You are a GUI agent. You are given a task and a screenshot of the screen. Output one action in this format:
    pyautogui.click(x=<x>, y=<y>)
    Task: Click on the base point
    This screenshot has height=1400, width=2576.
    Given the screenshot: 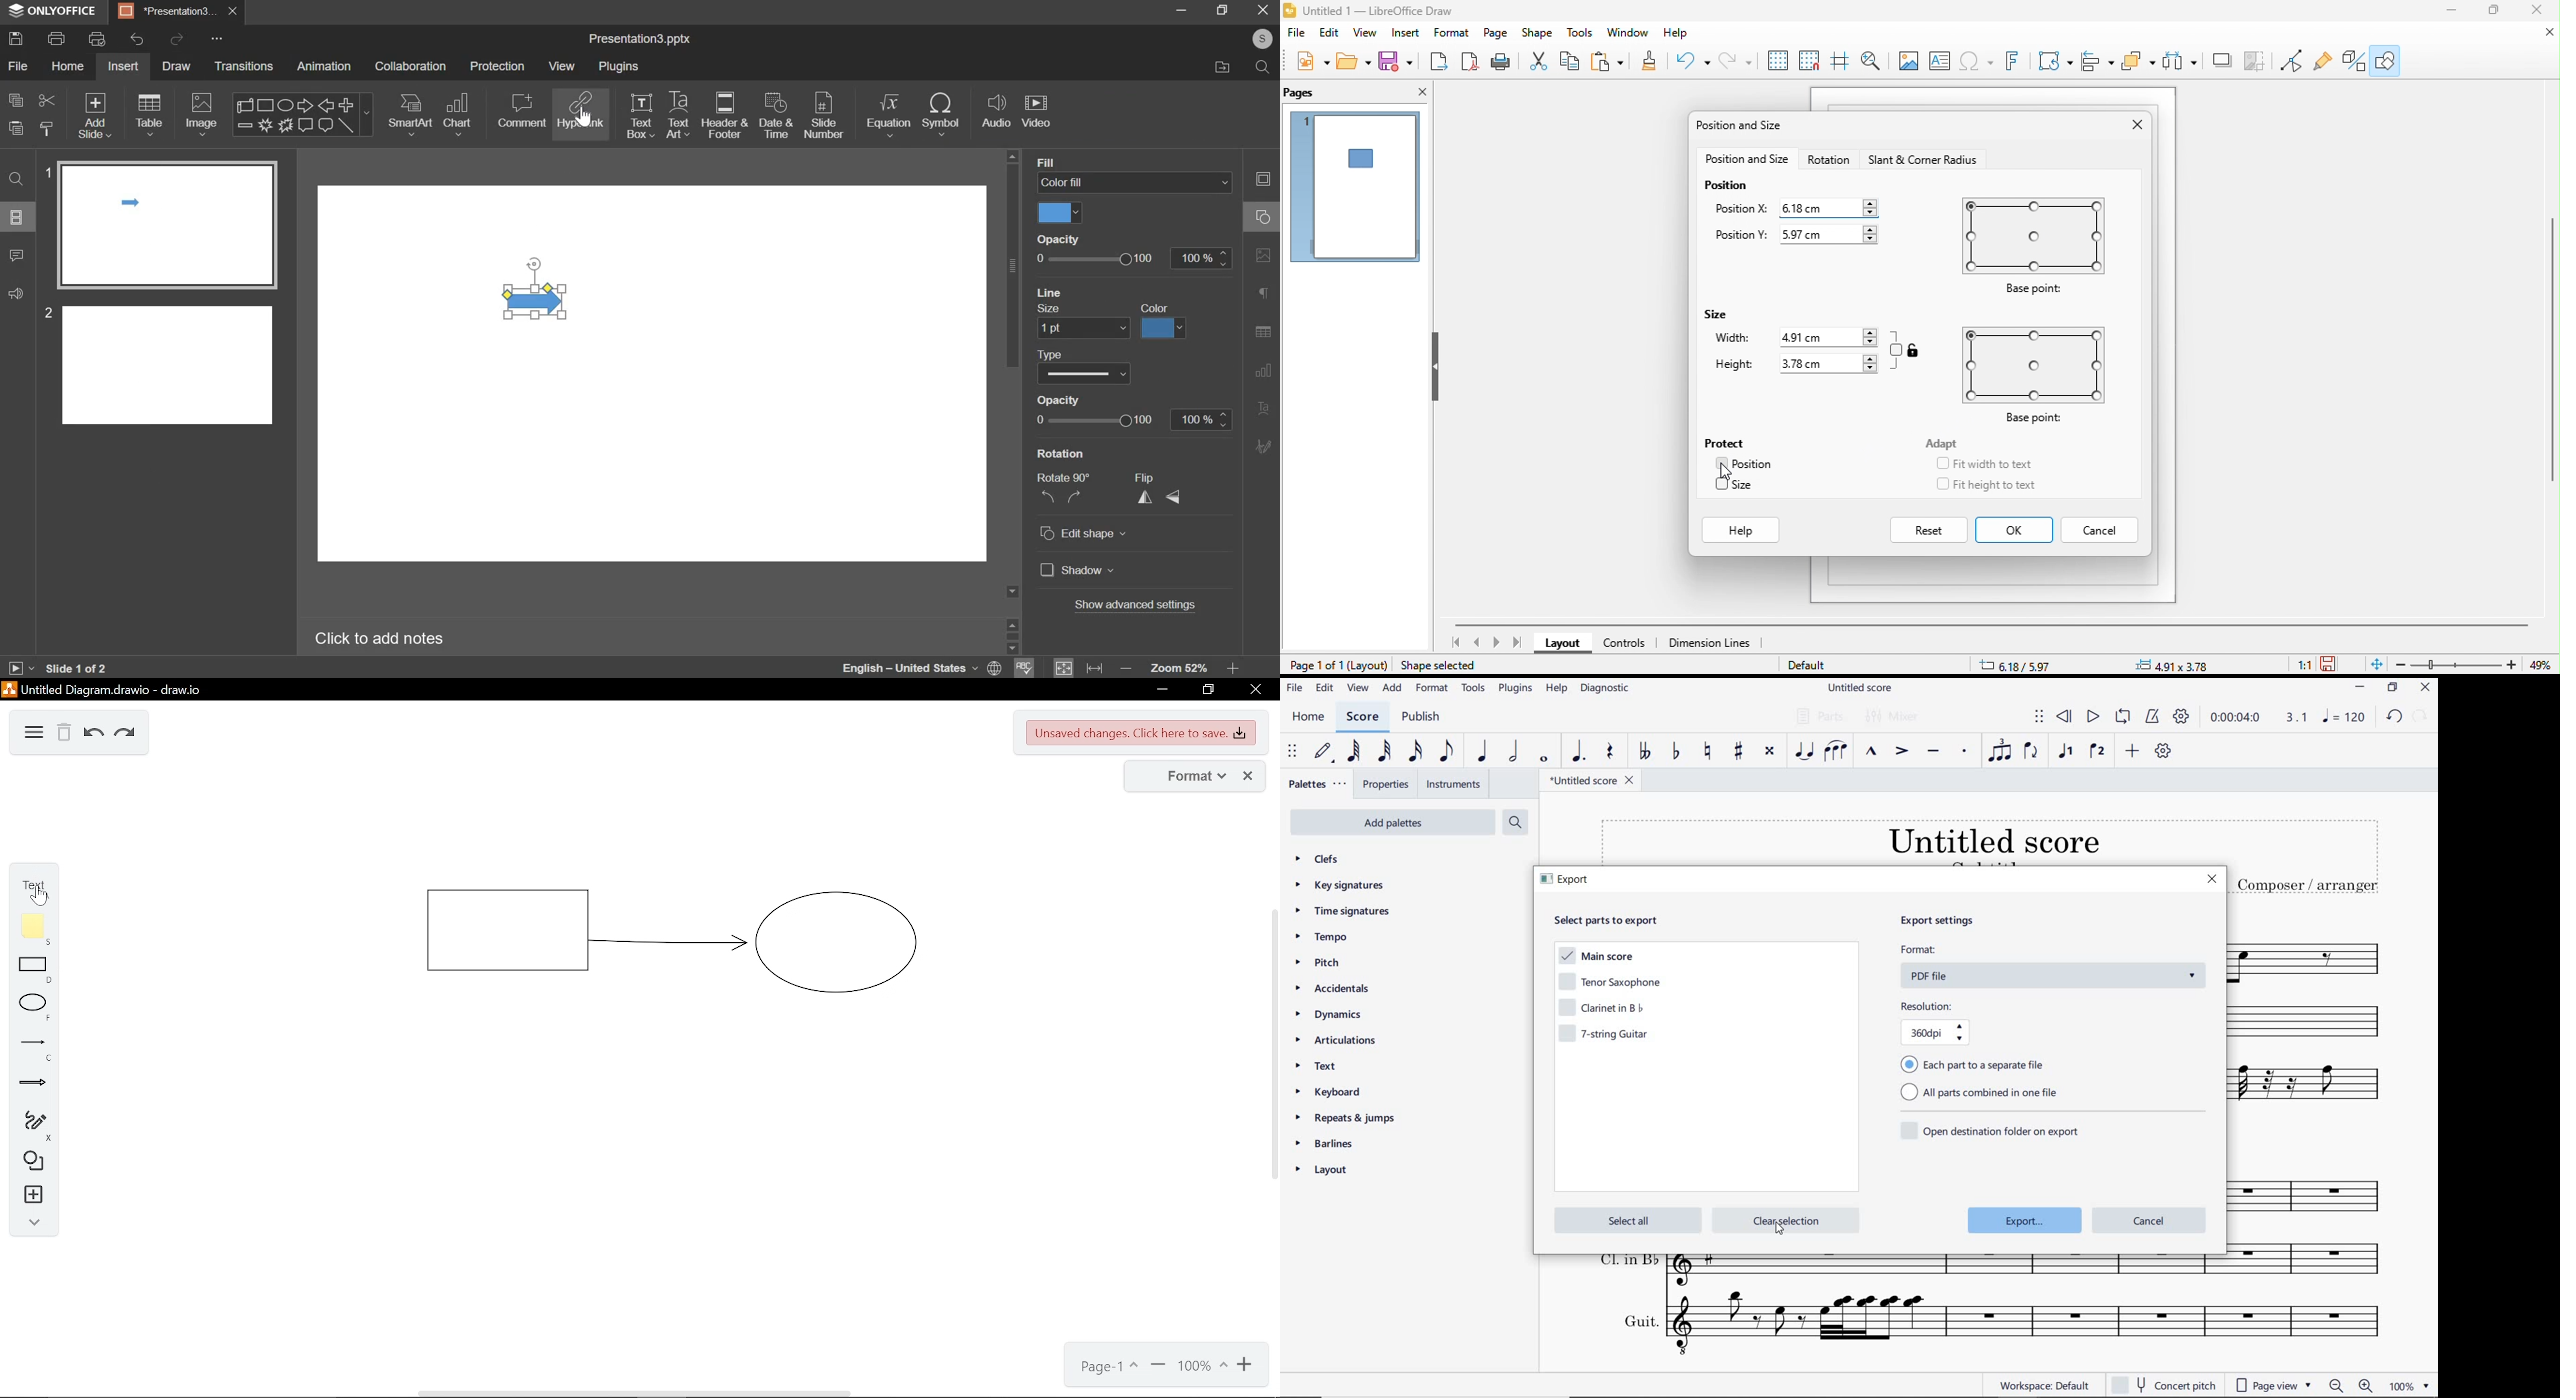 What is the action you would take?
    pyautogui.click(x=2032, y=246)
    